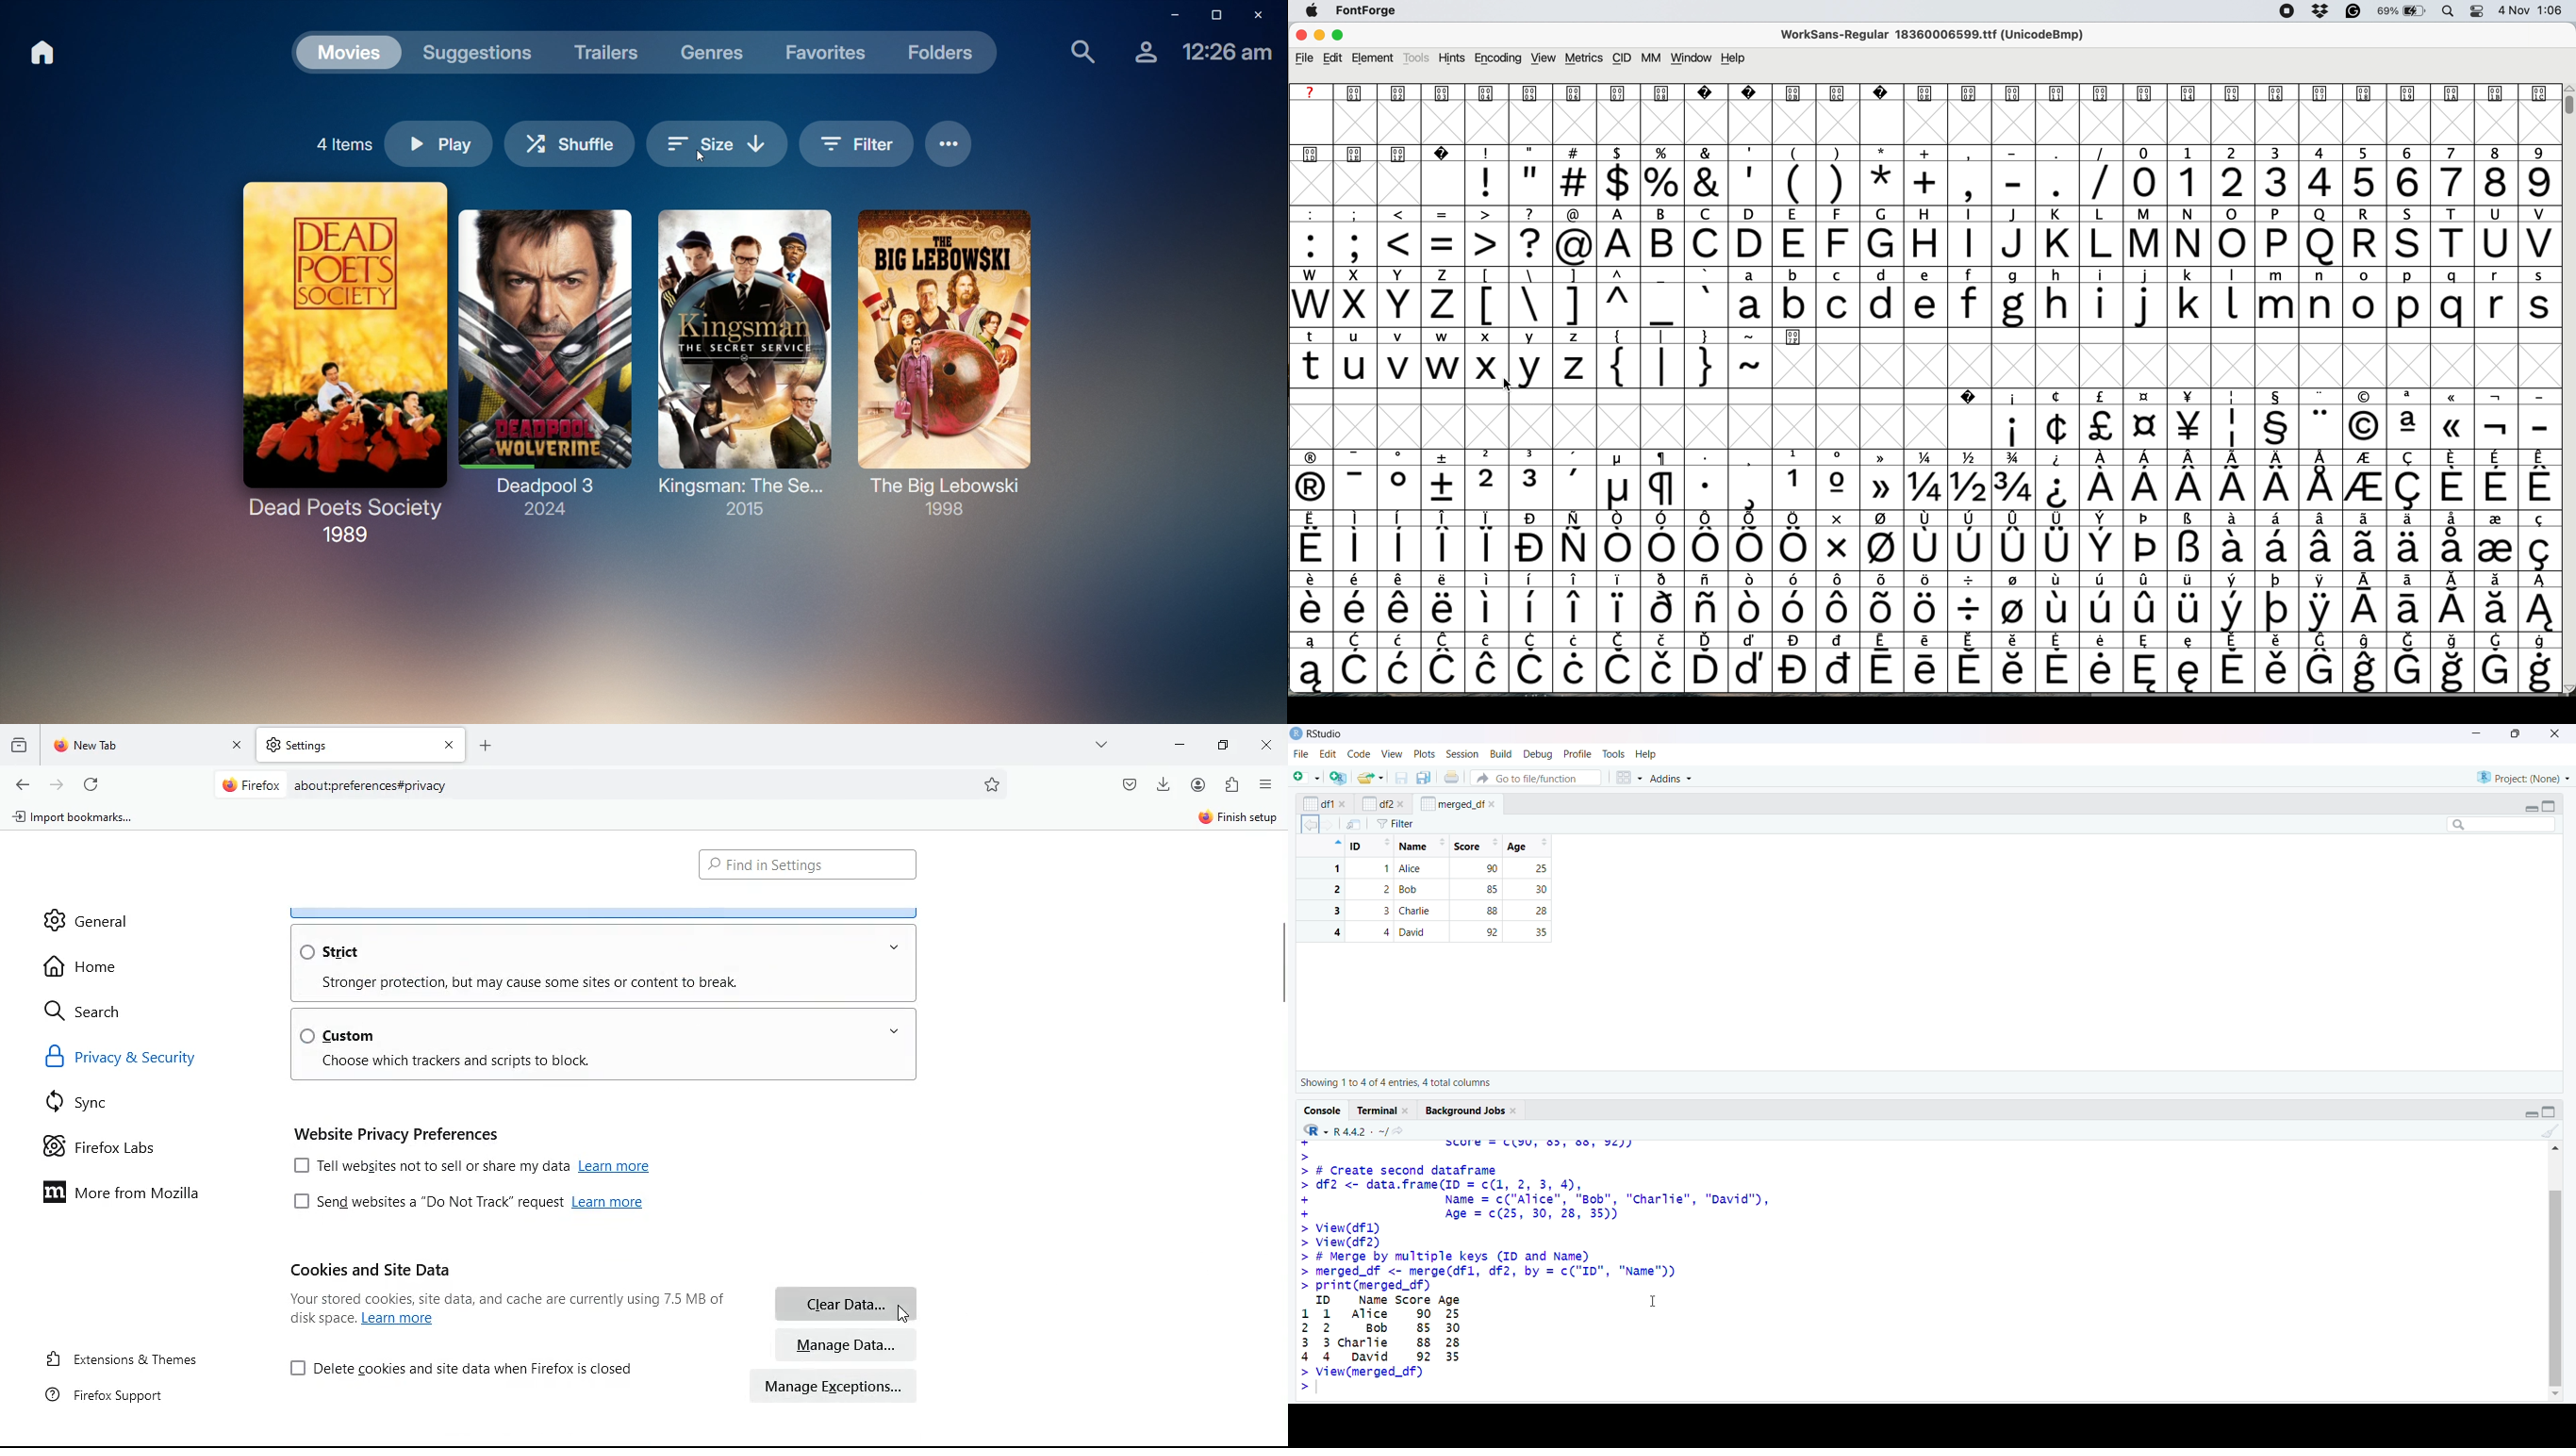 The height and width of the screenshot is (1456, 2576). Describe the element at coordinates (1421, 846) in the screenshot. I see `Name` at that location.